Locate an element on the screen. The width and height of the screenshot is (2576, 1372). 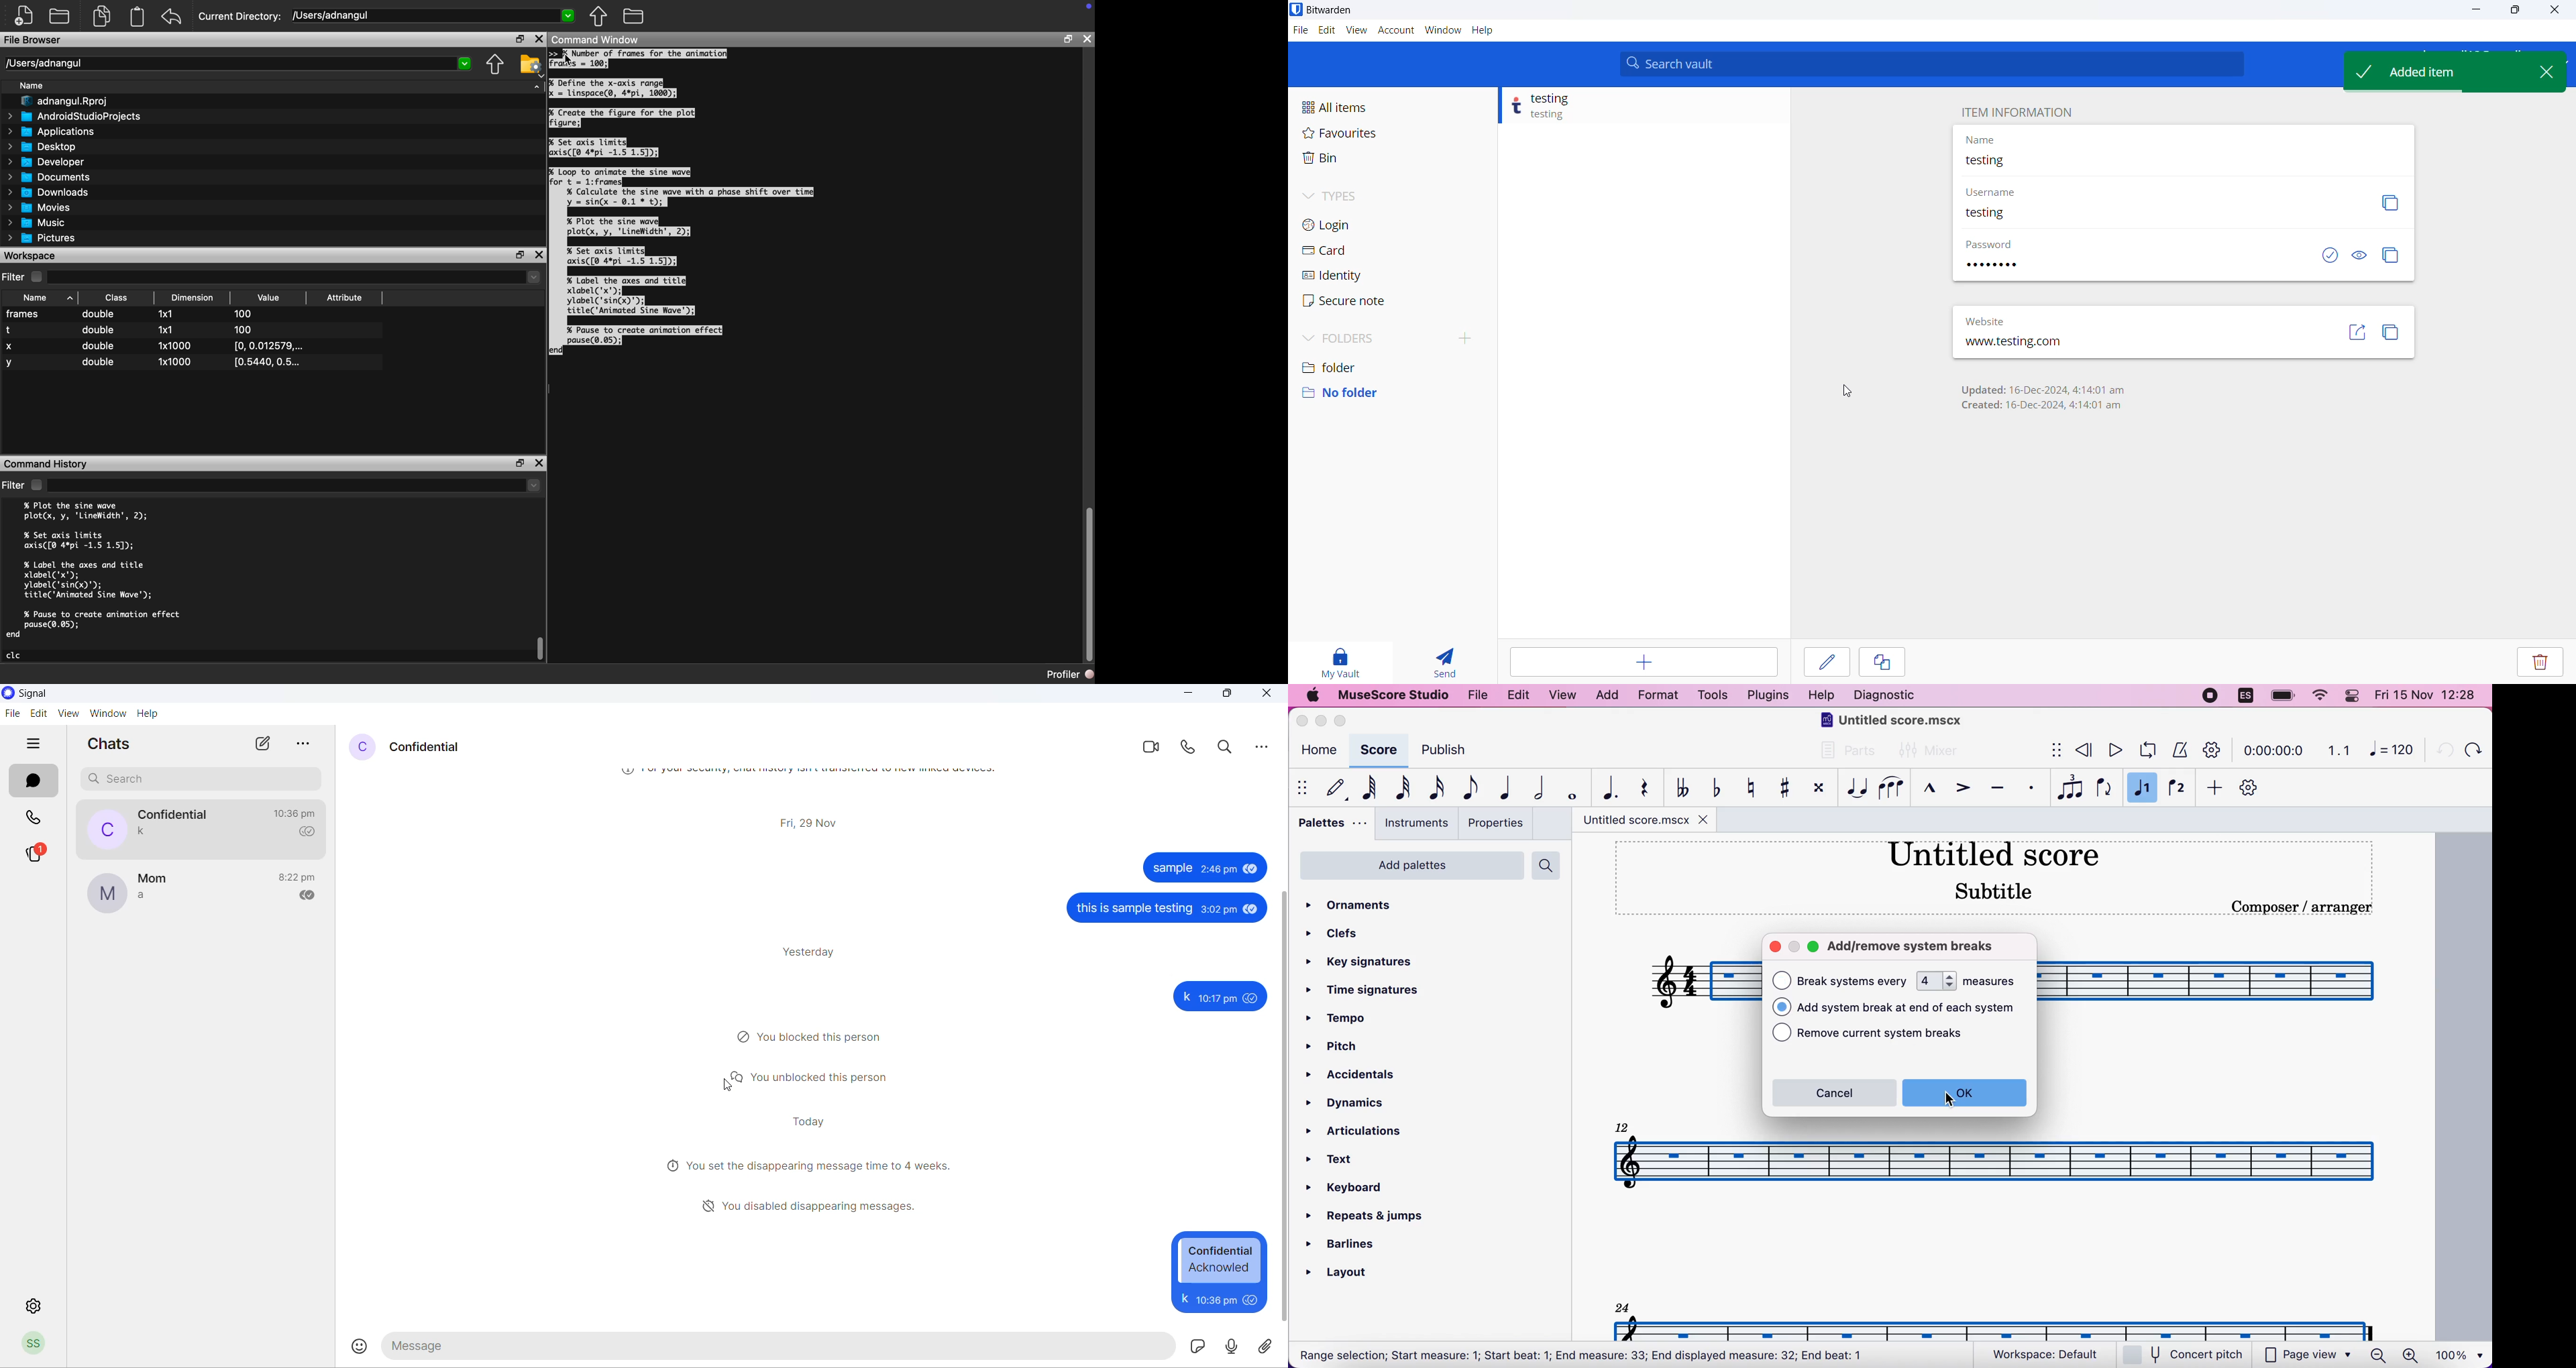
last message time is located at coordinates (303, 815).